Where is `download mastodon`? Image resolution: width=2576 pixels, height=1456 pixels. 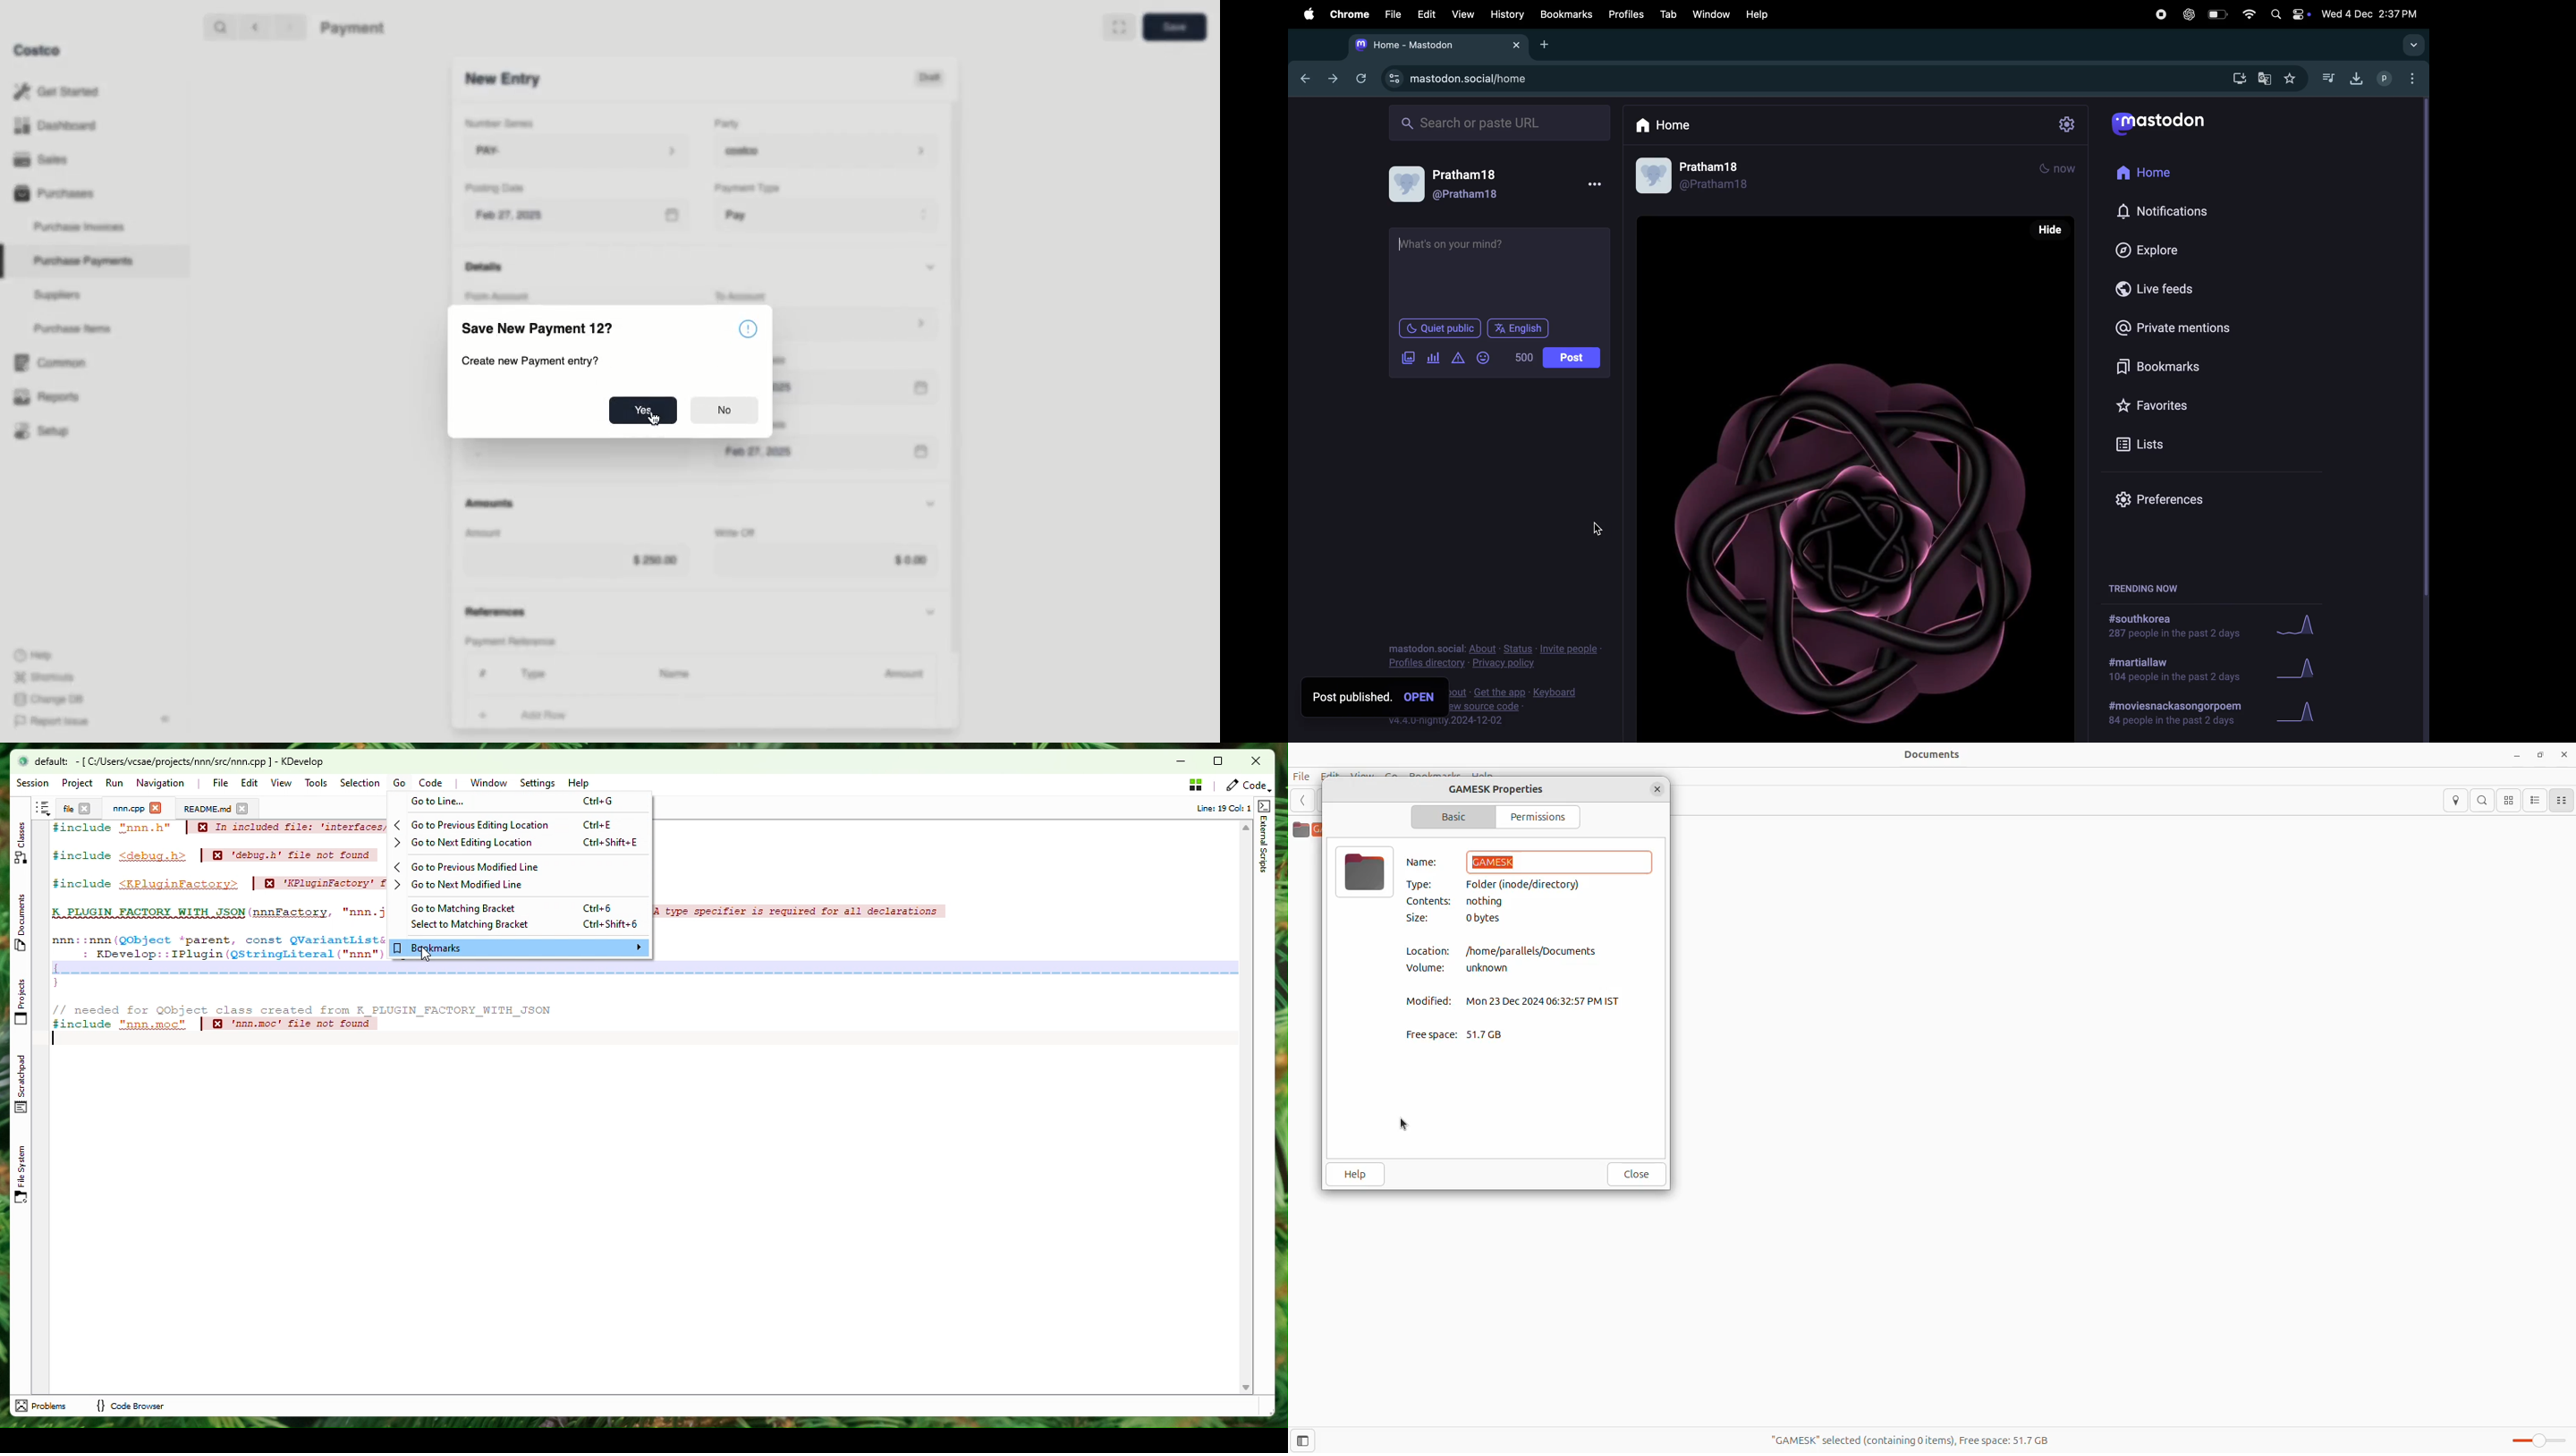 download mastodon is located at coordinates (2236, 77).